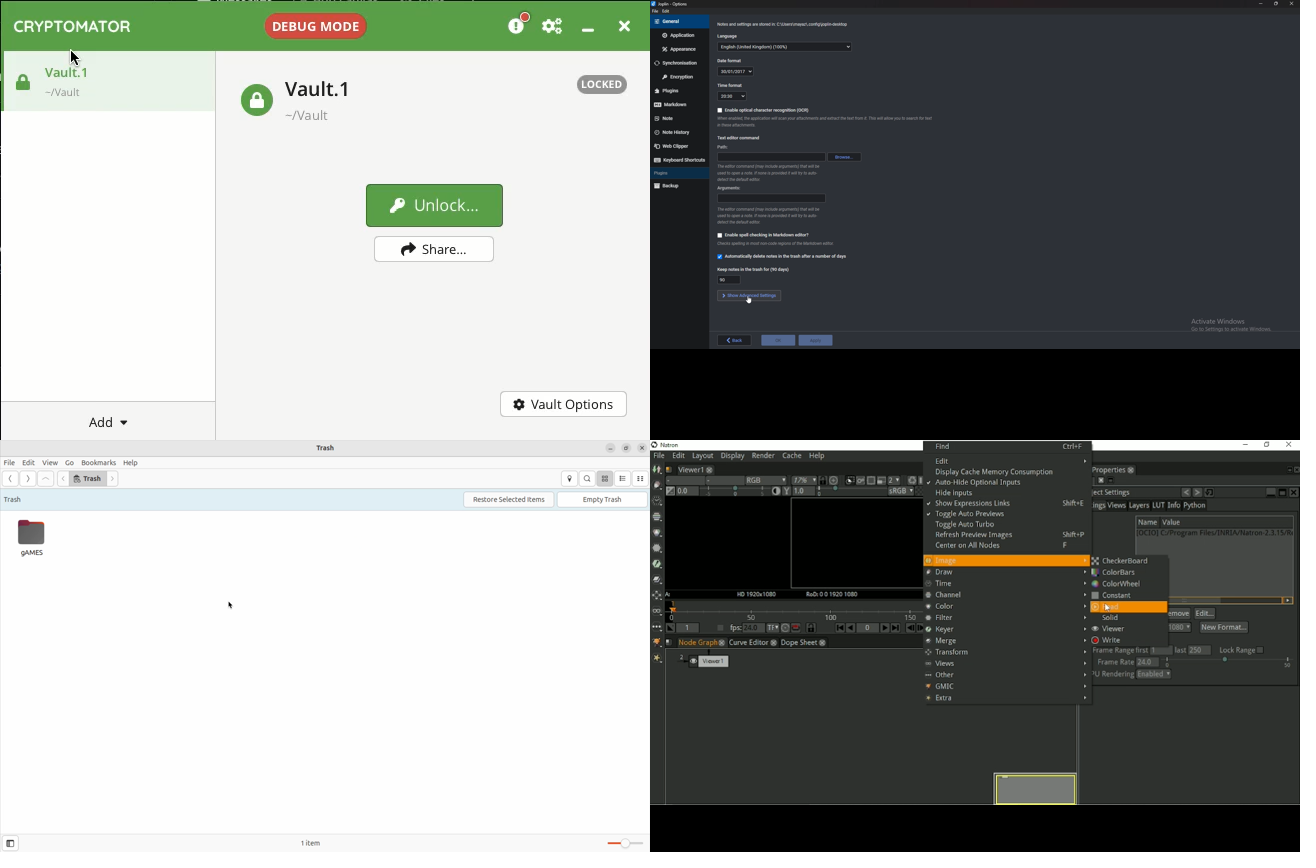 This screenshot has height=868, width=1316. I want to click on 30/01/2017, so click(735, 71).